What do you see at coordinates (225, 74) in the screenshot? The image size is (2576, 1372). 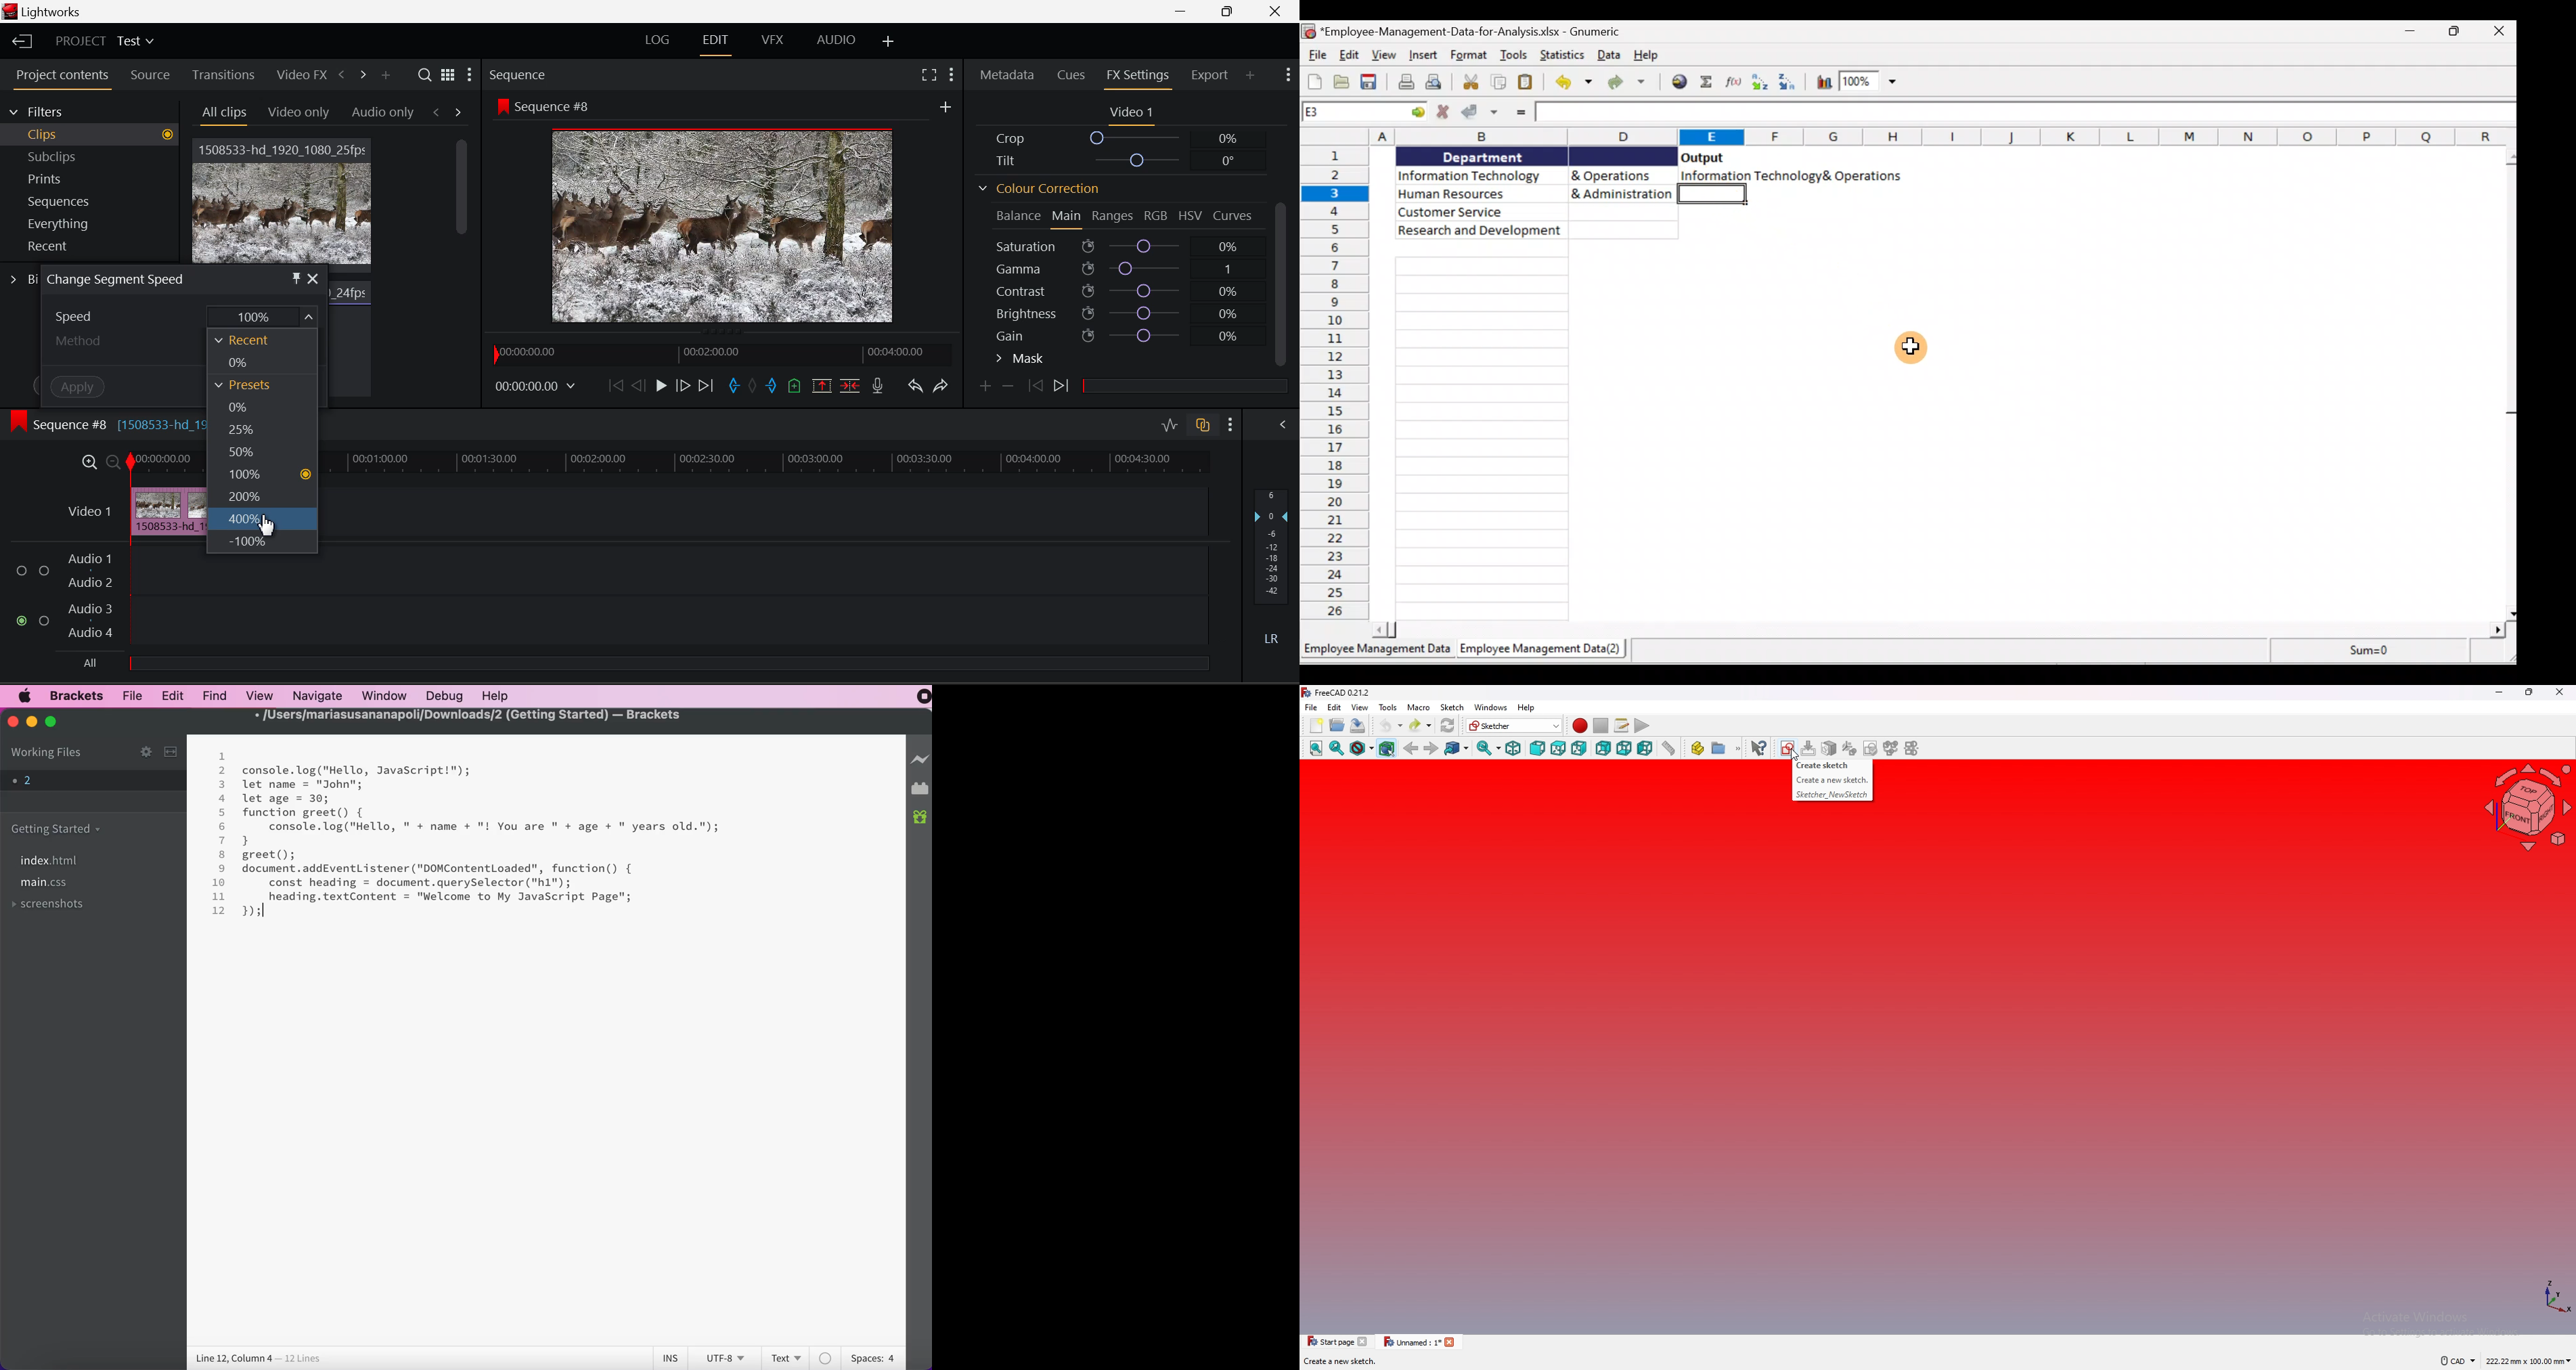 I see `Transitions Tab` at bounding box center [225, 74].